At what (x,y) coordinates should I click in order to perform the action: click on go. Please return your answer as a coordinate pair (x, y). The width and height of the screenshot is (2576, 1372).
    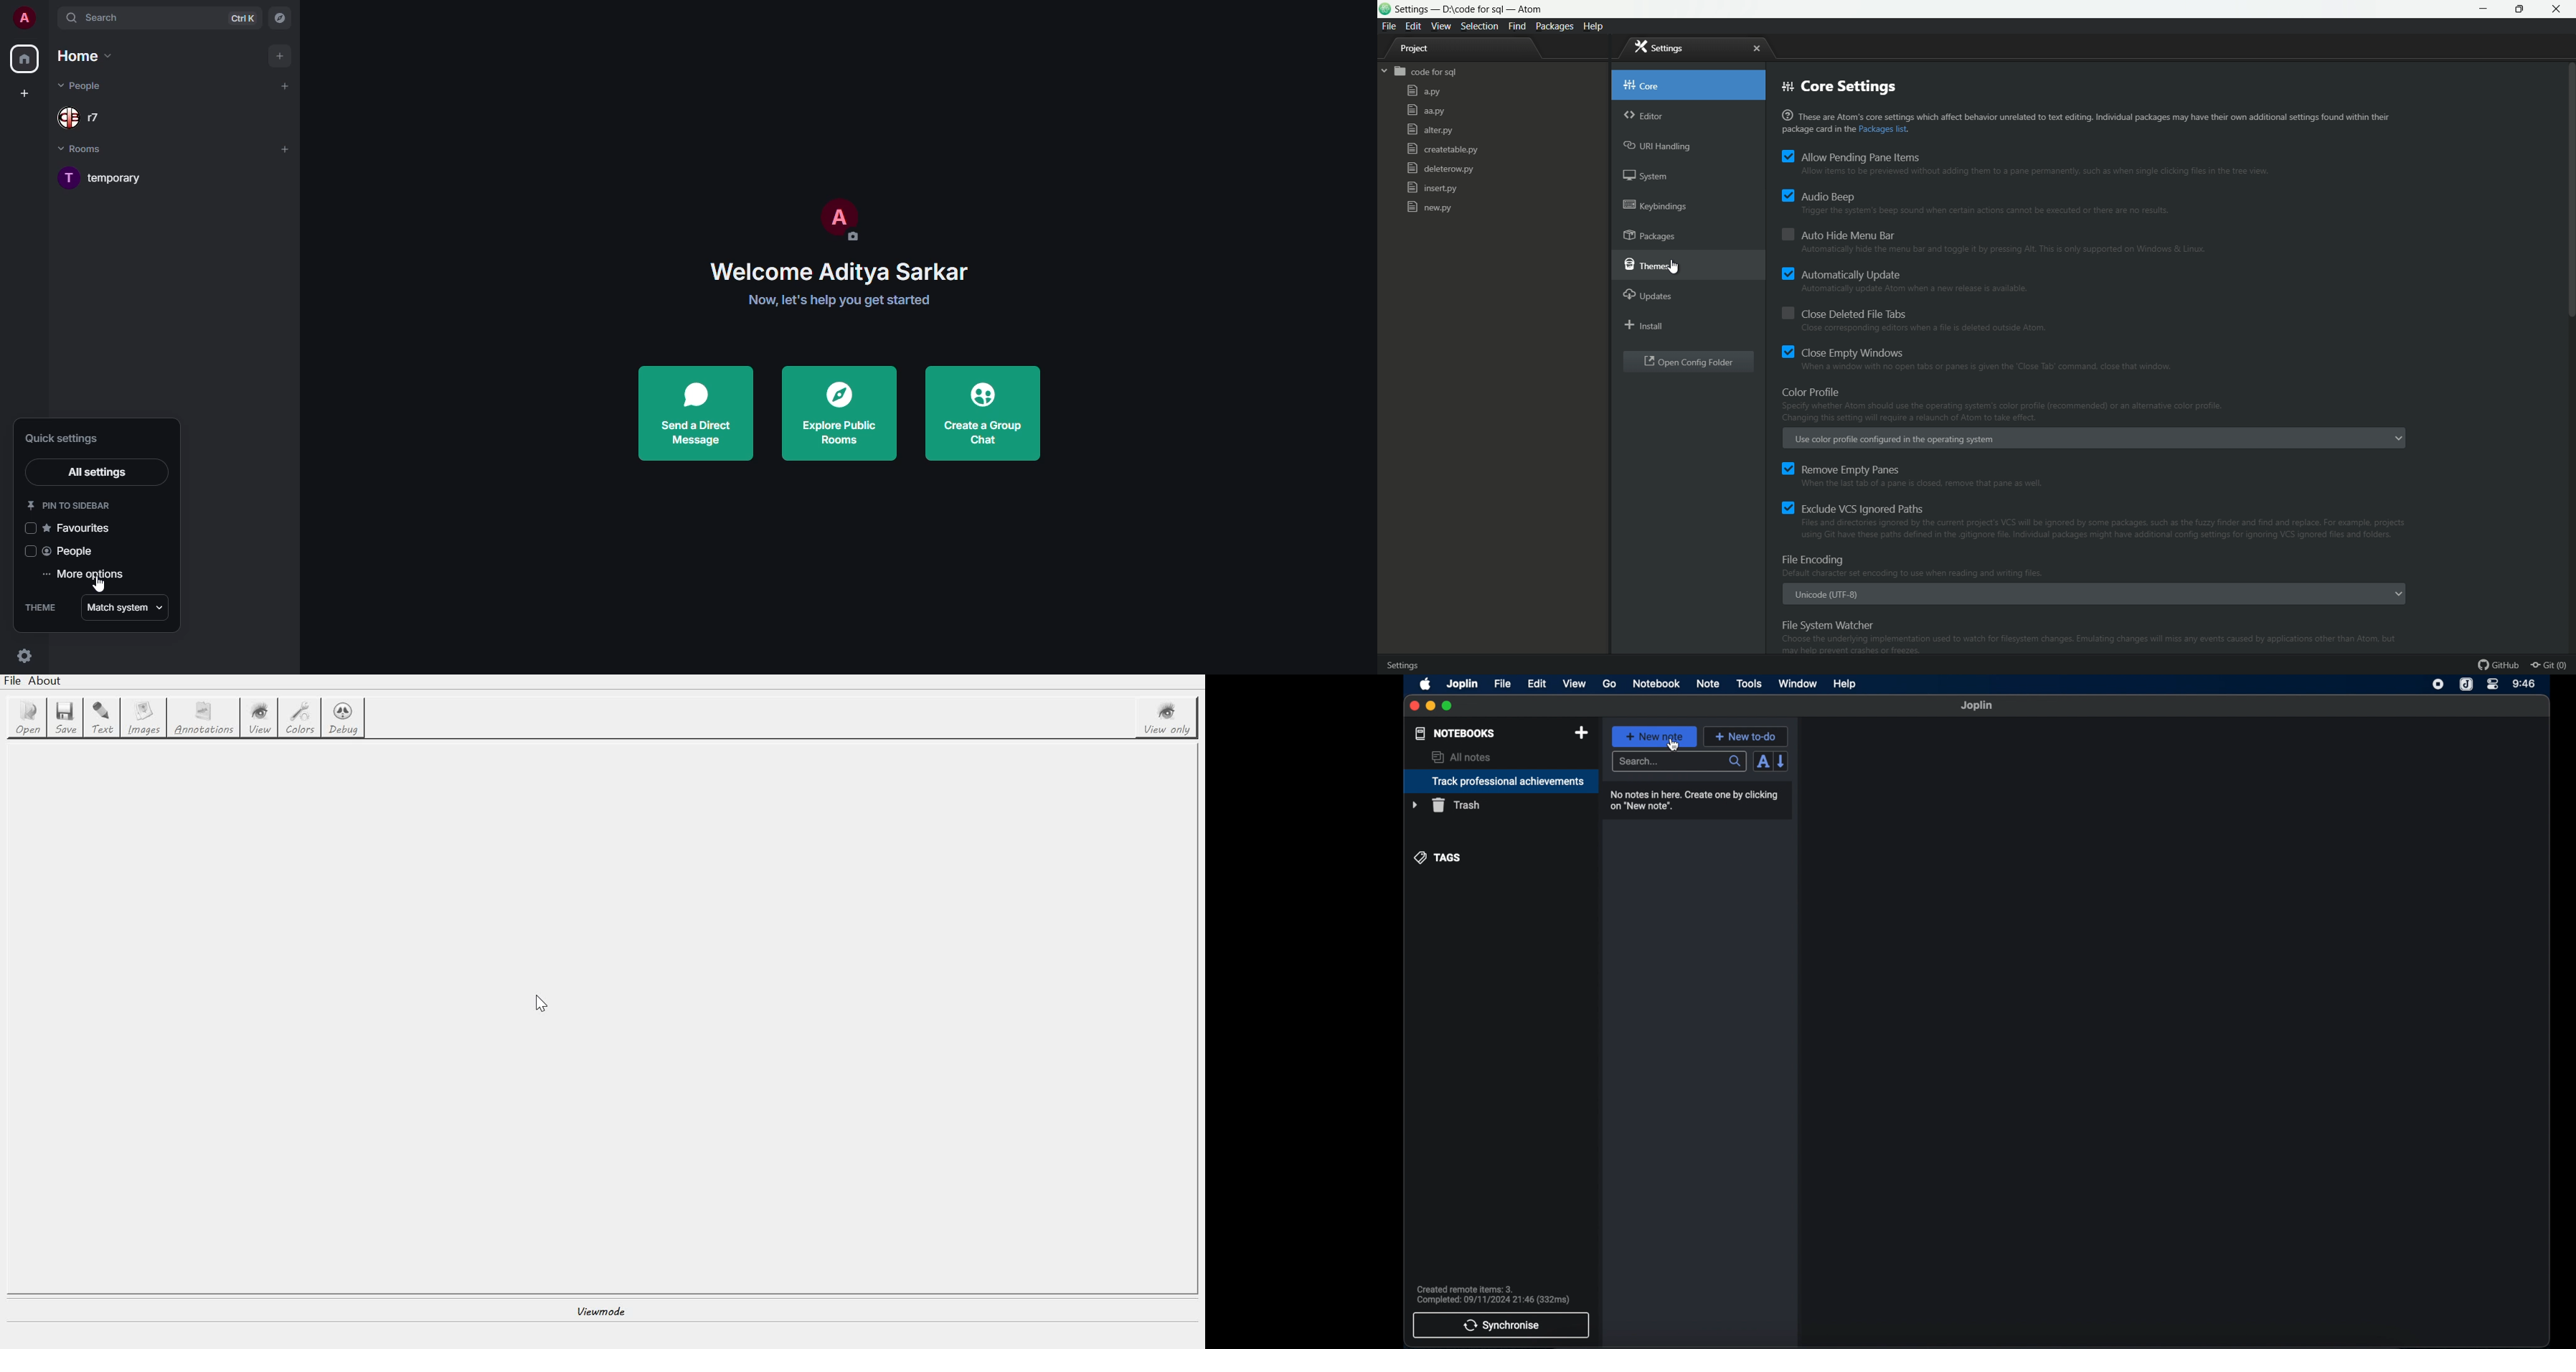
    Looking at the image, I should click on (1610, 684).